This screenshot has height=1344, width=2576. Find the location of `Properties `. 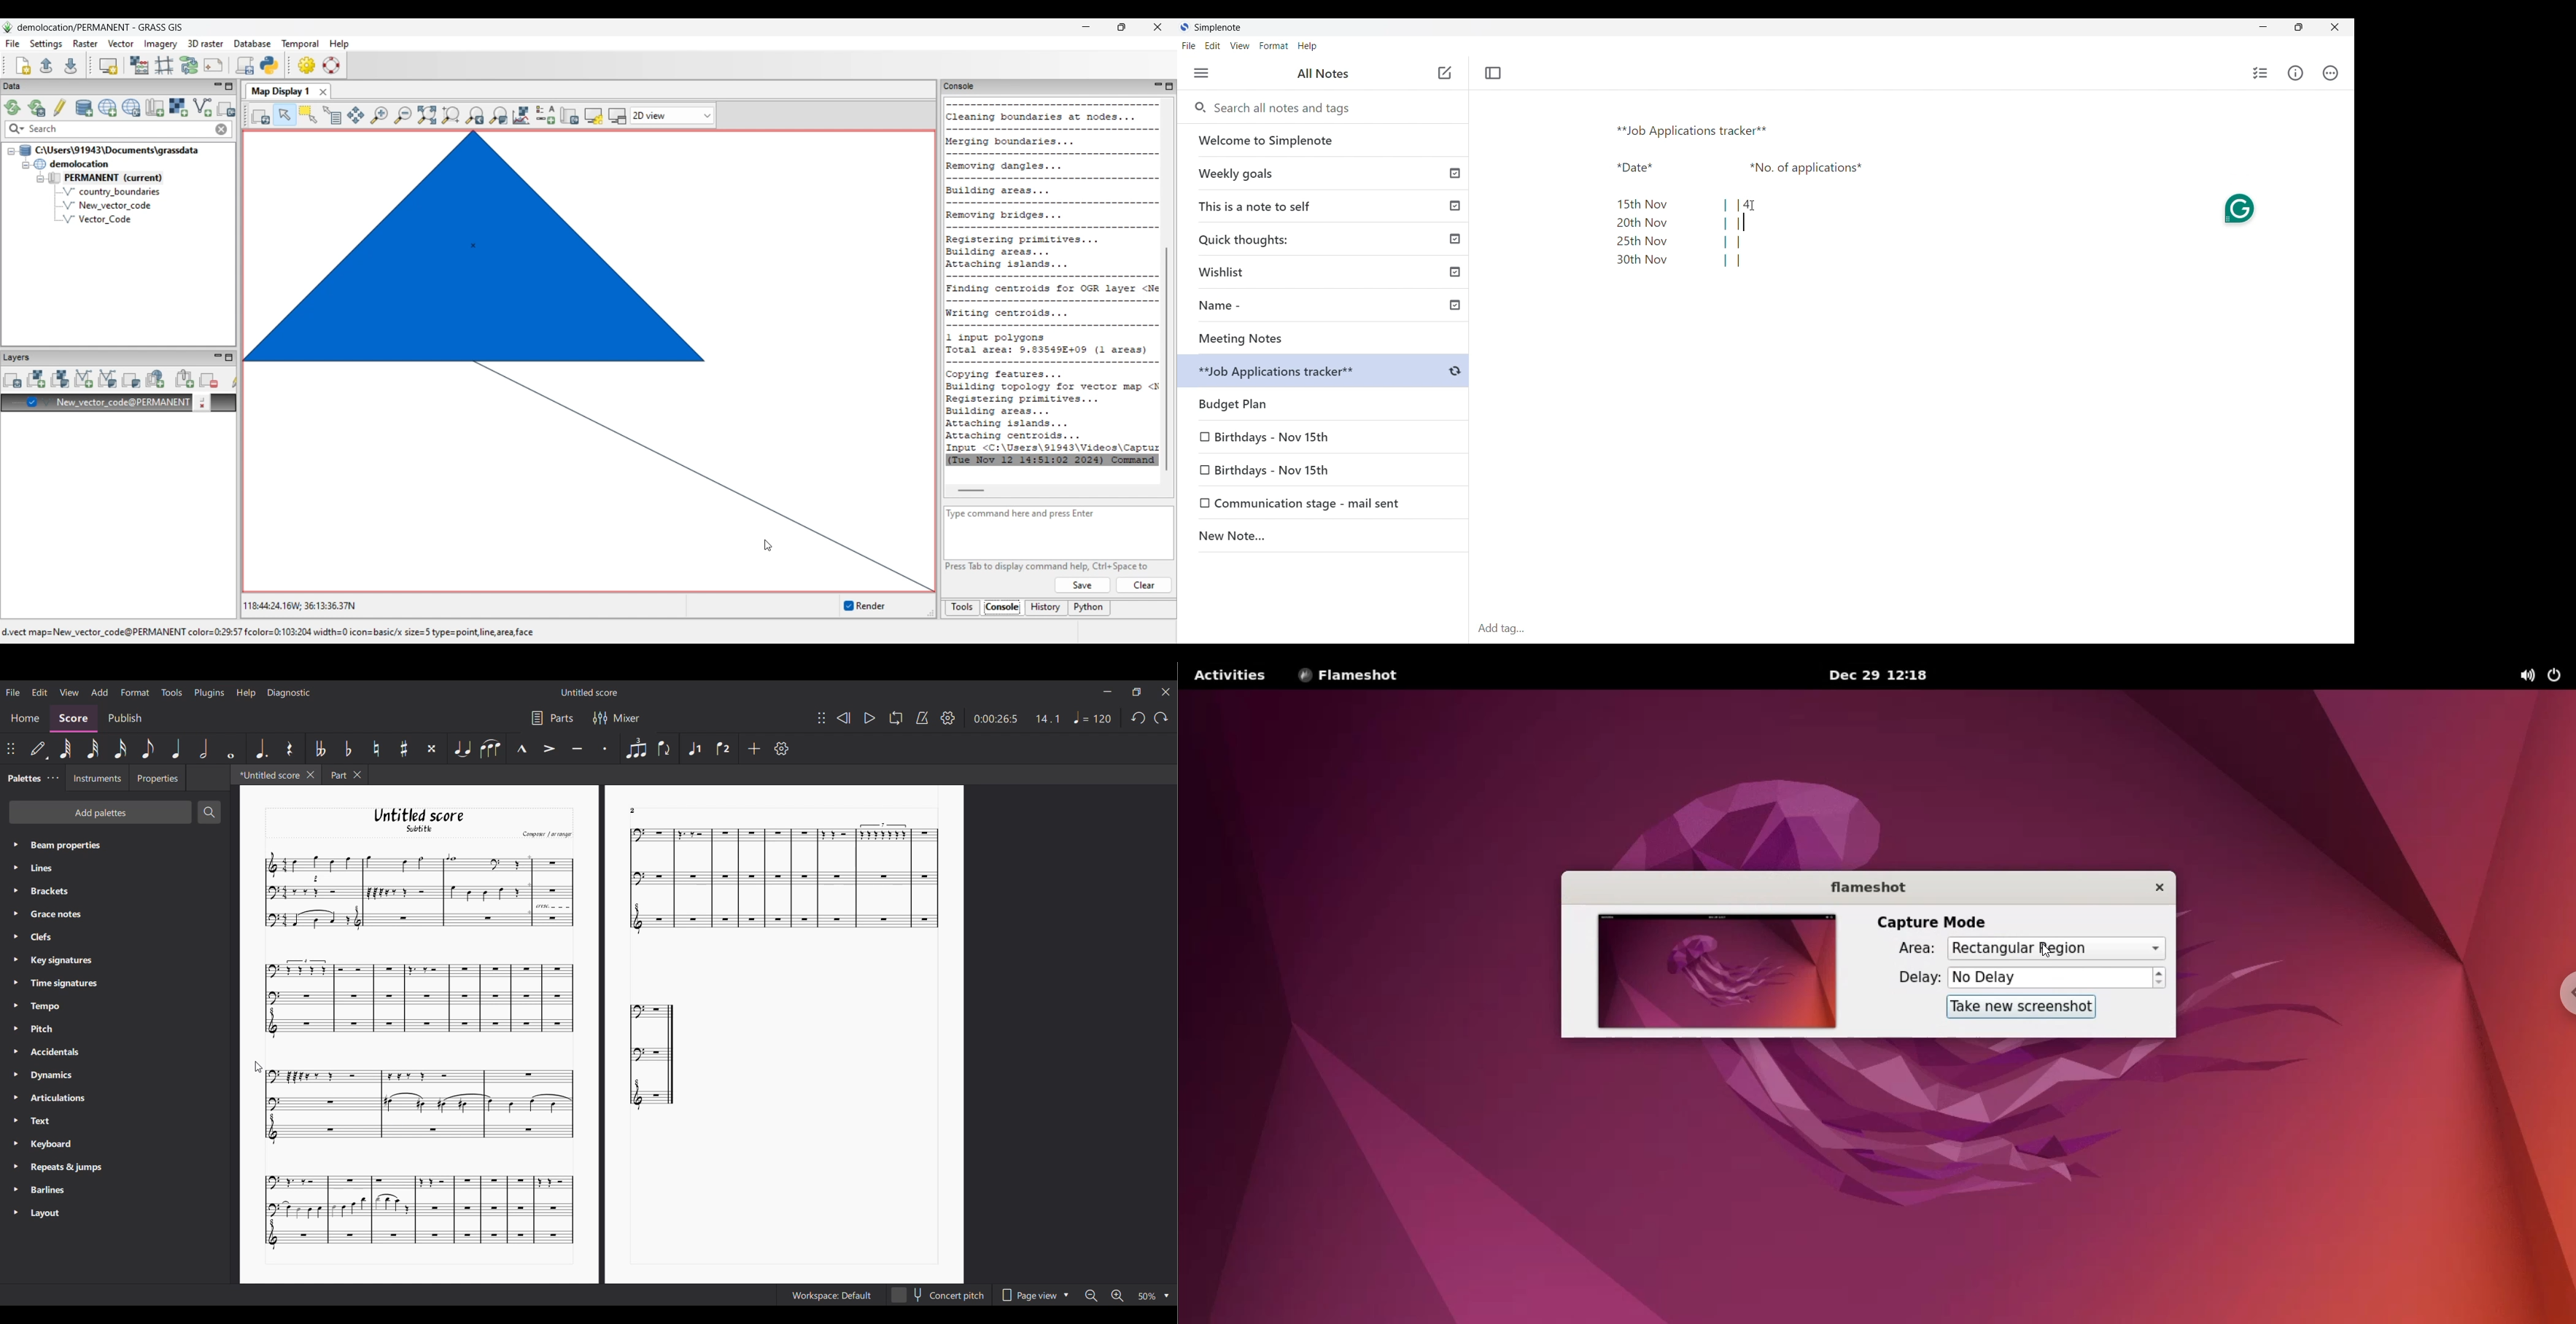

Properties  is located at coordinates (157, 778).